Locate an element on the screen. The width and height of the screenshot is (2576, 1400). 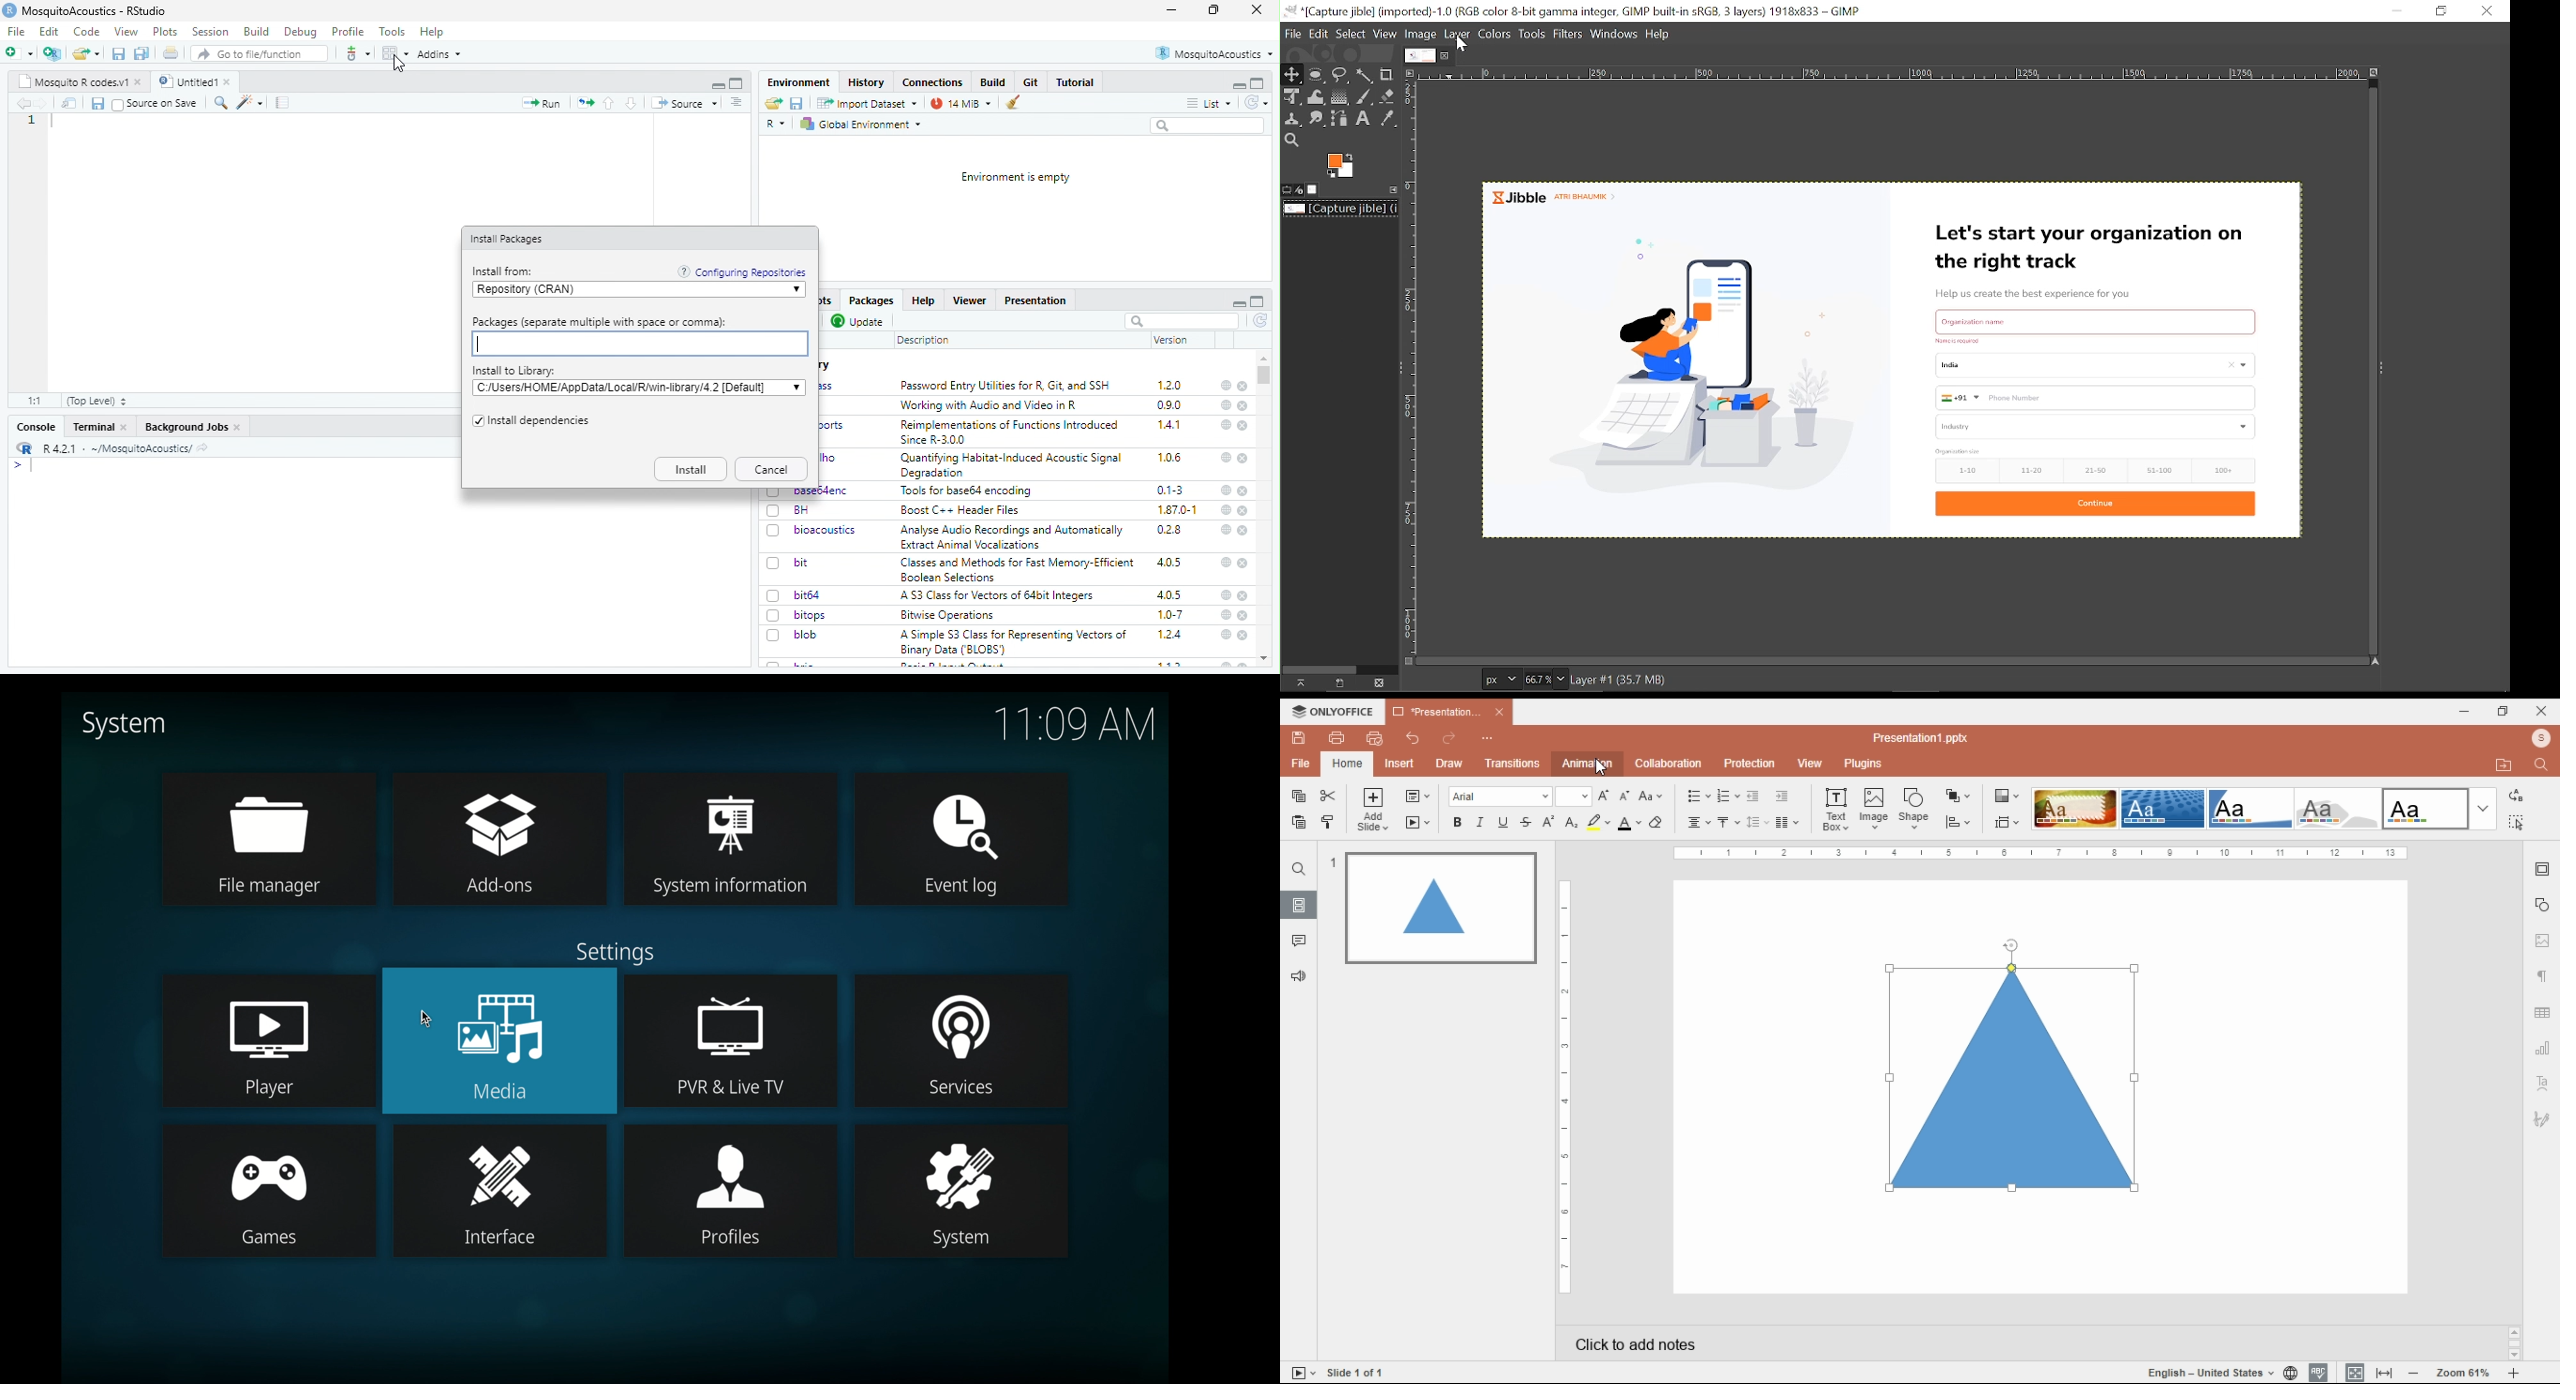
collaboration is located at coordinates (1669, 765).